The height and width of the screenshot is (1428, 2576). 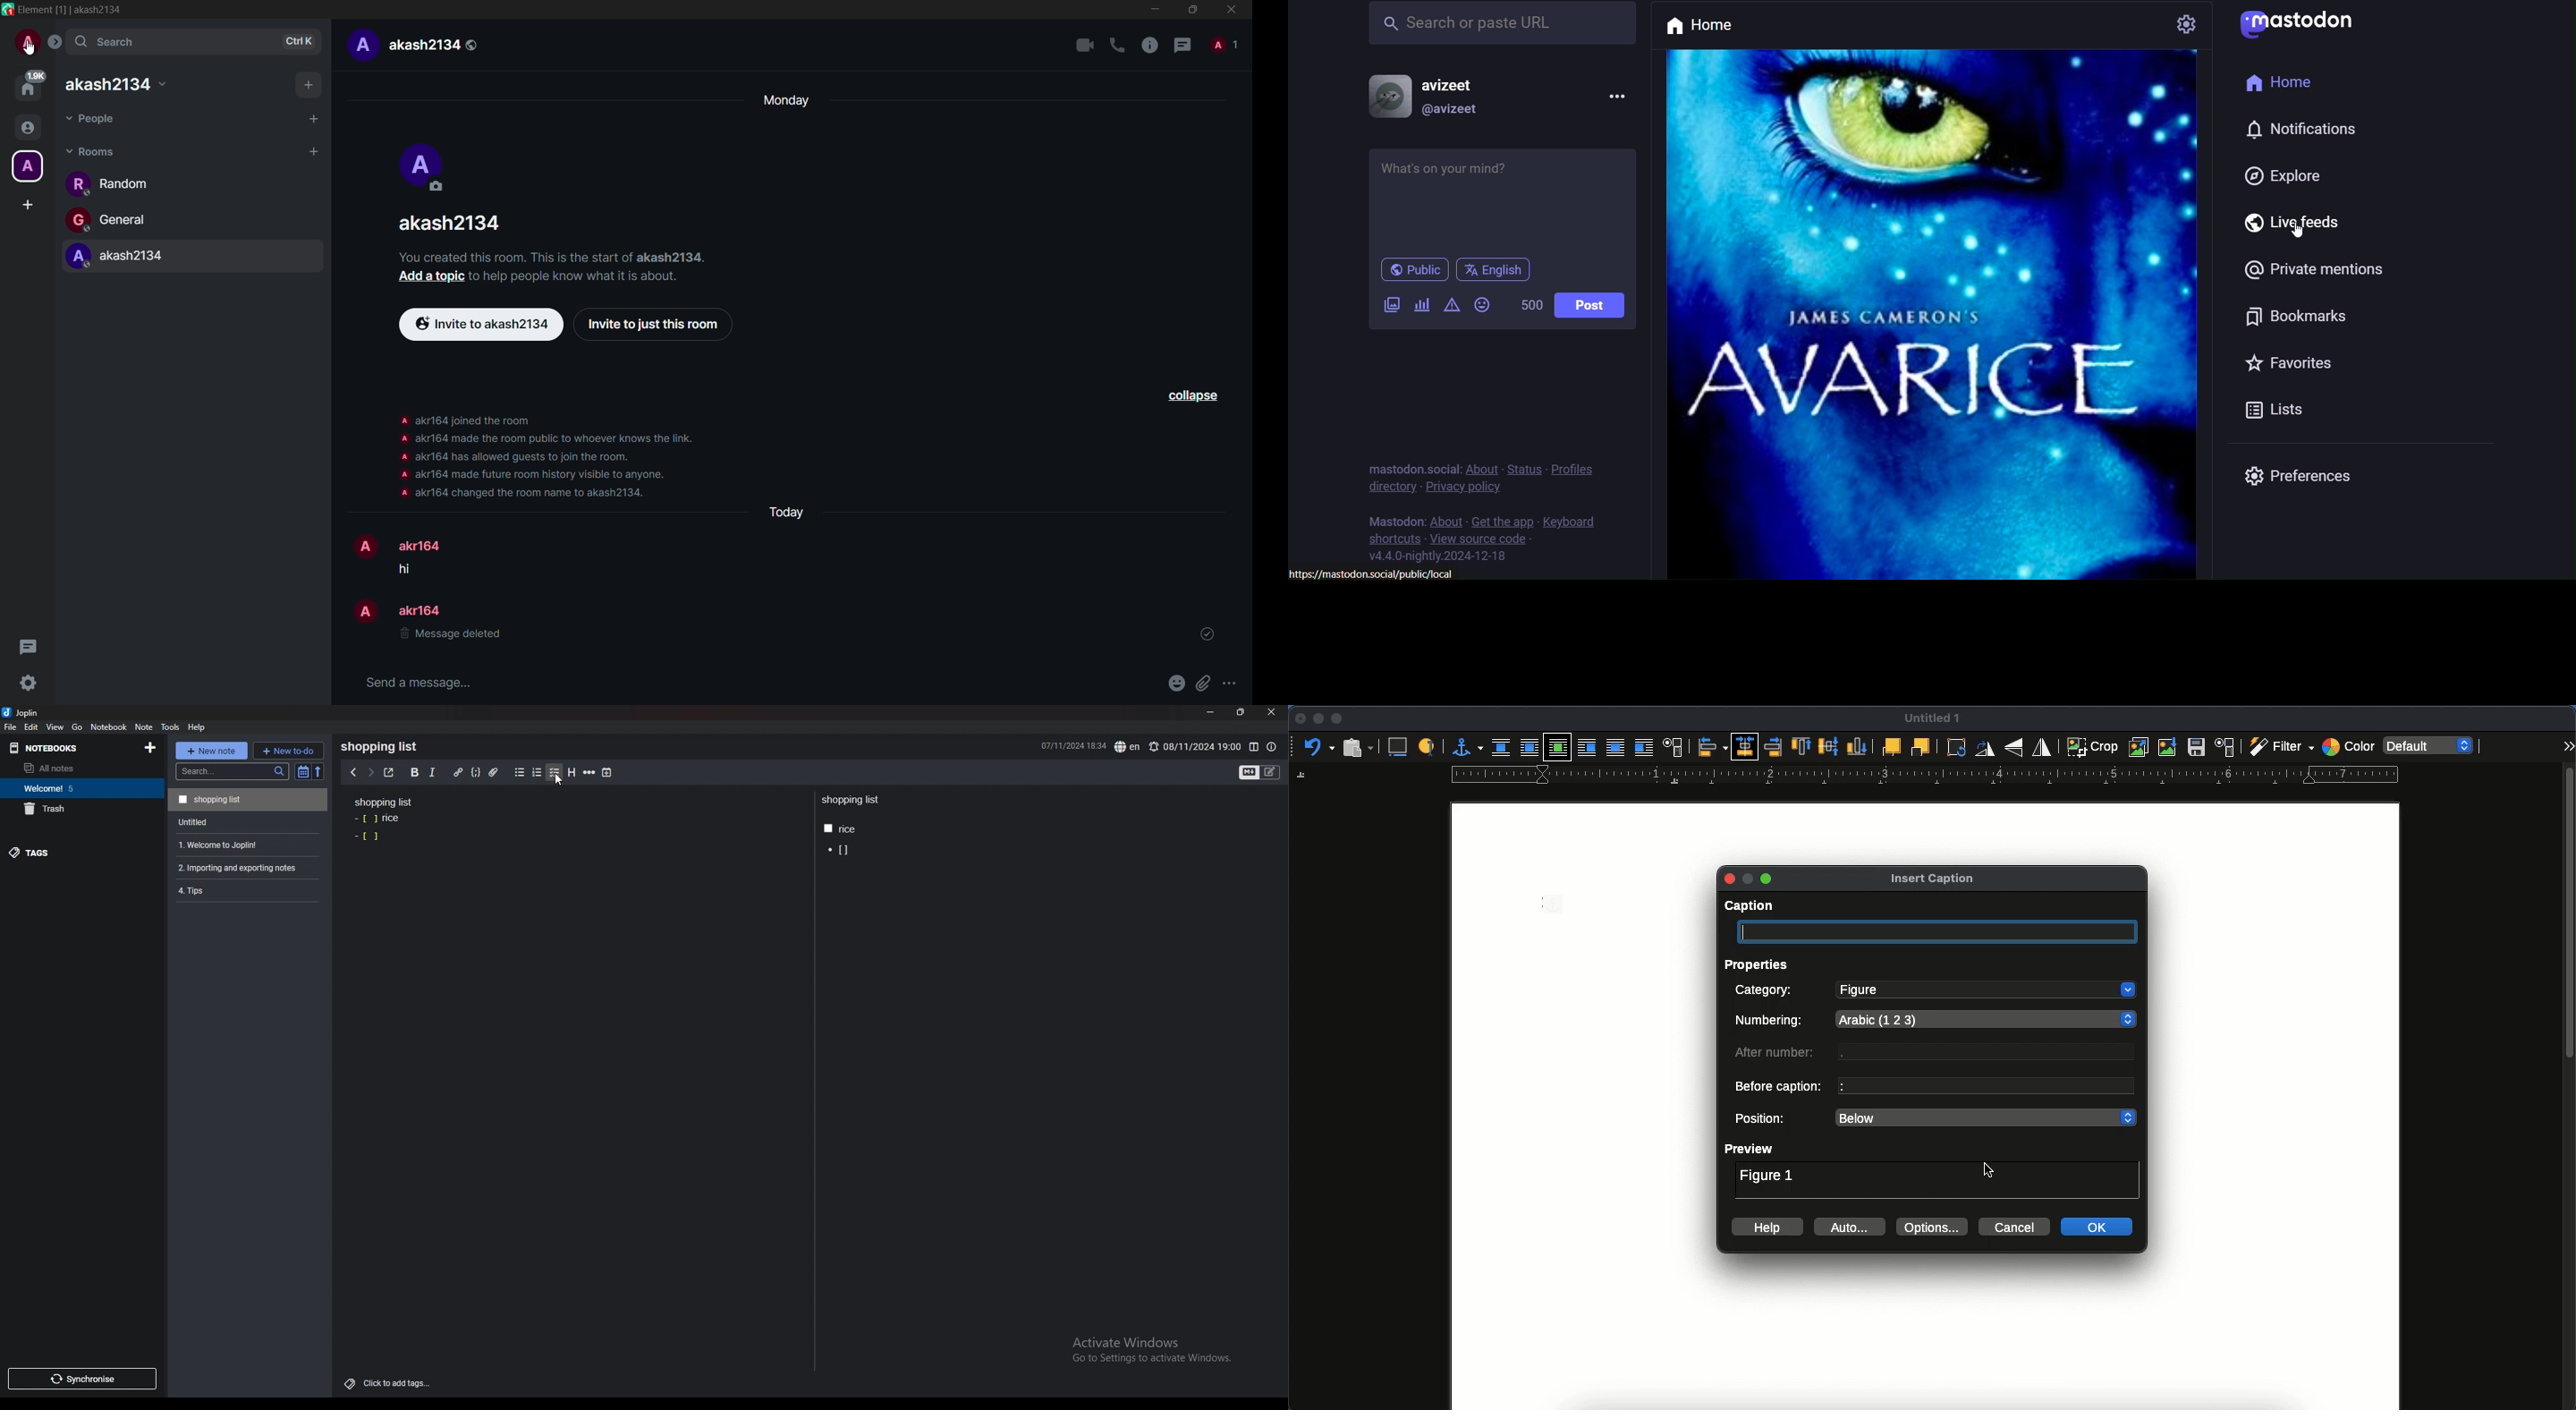 What do you see at coordinates (1260, 773) in the screenshot?
I see `toggle editors` at bounding box center [1260, 773].